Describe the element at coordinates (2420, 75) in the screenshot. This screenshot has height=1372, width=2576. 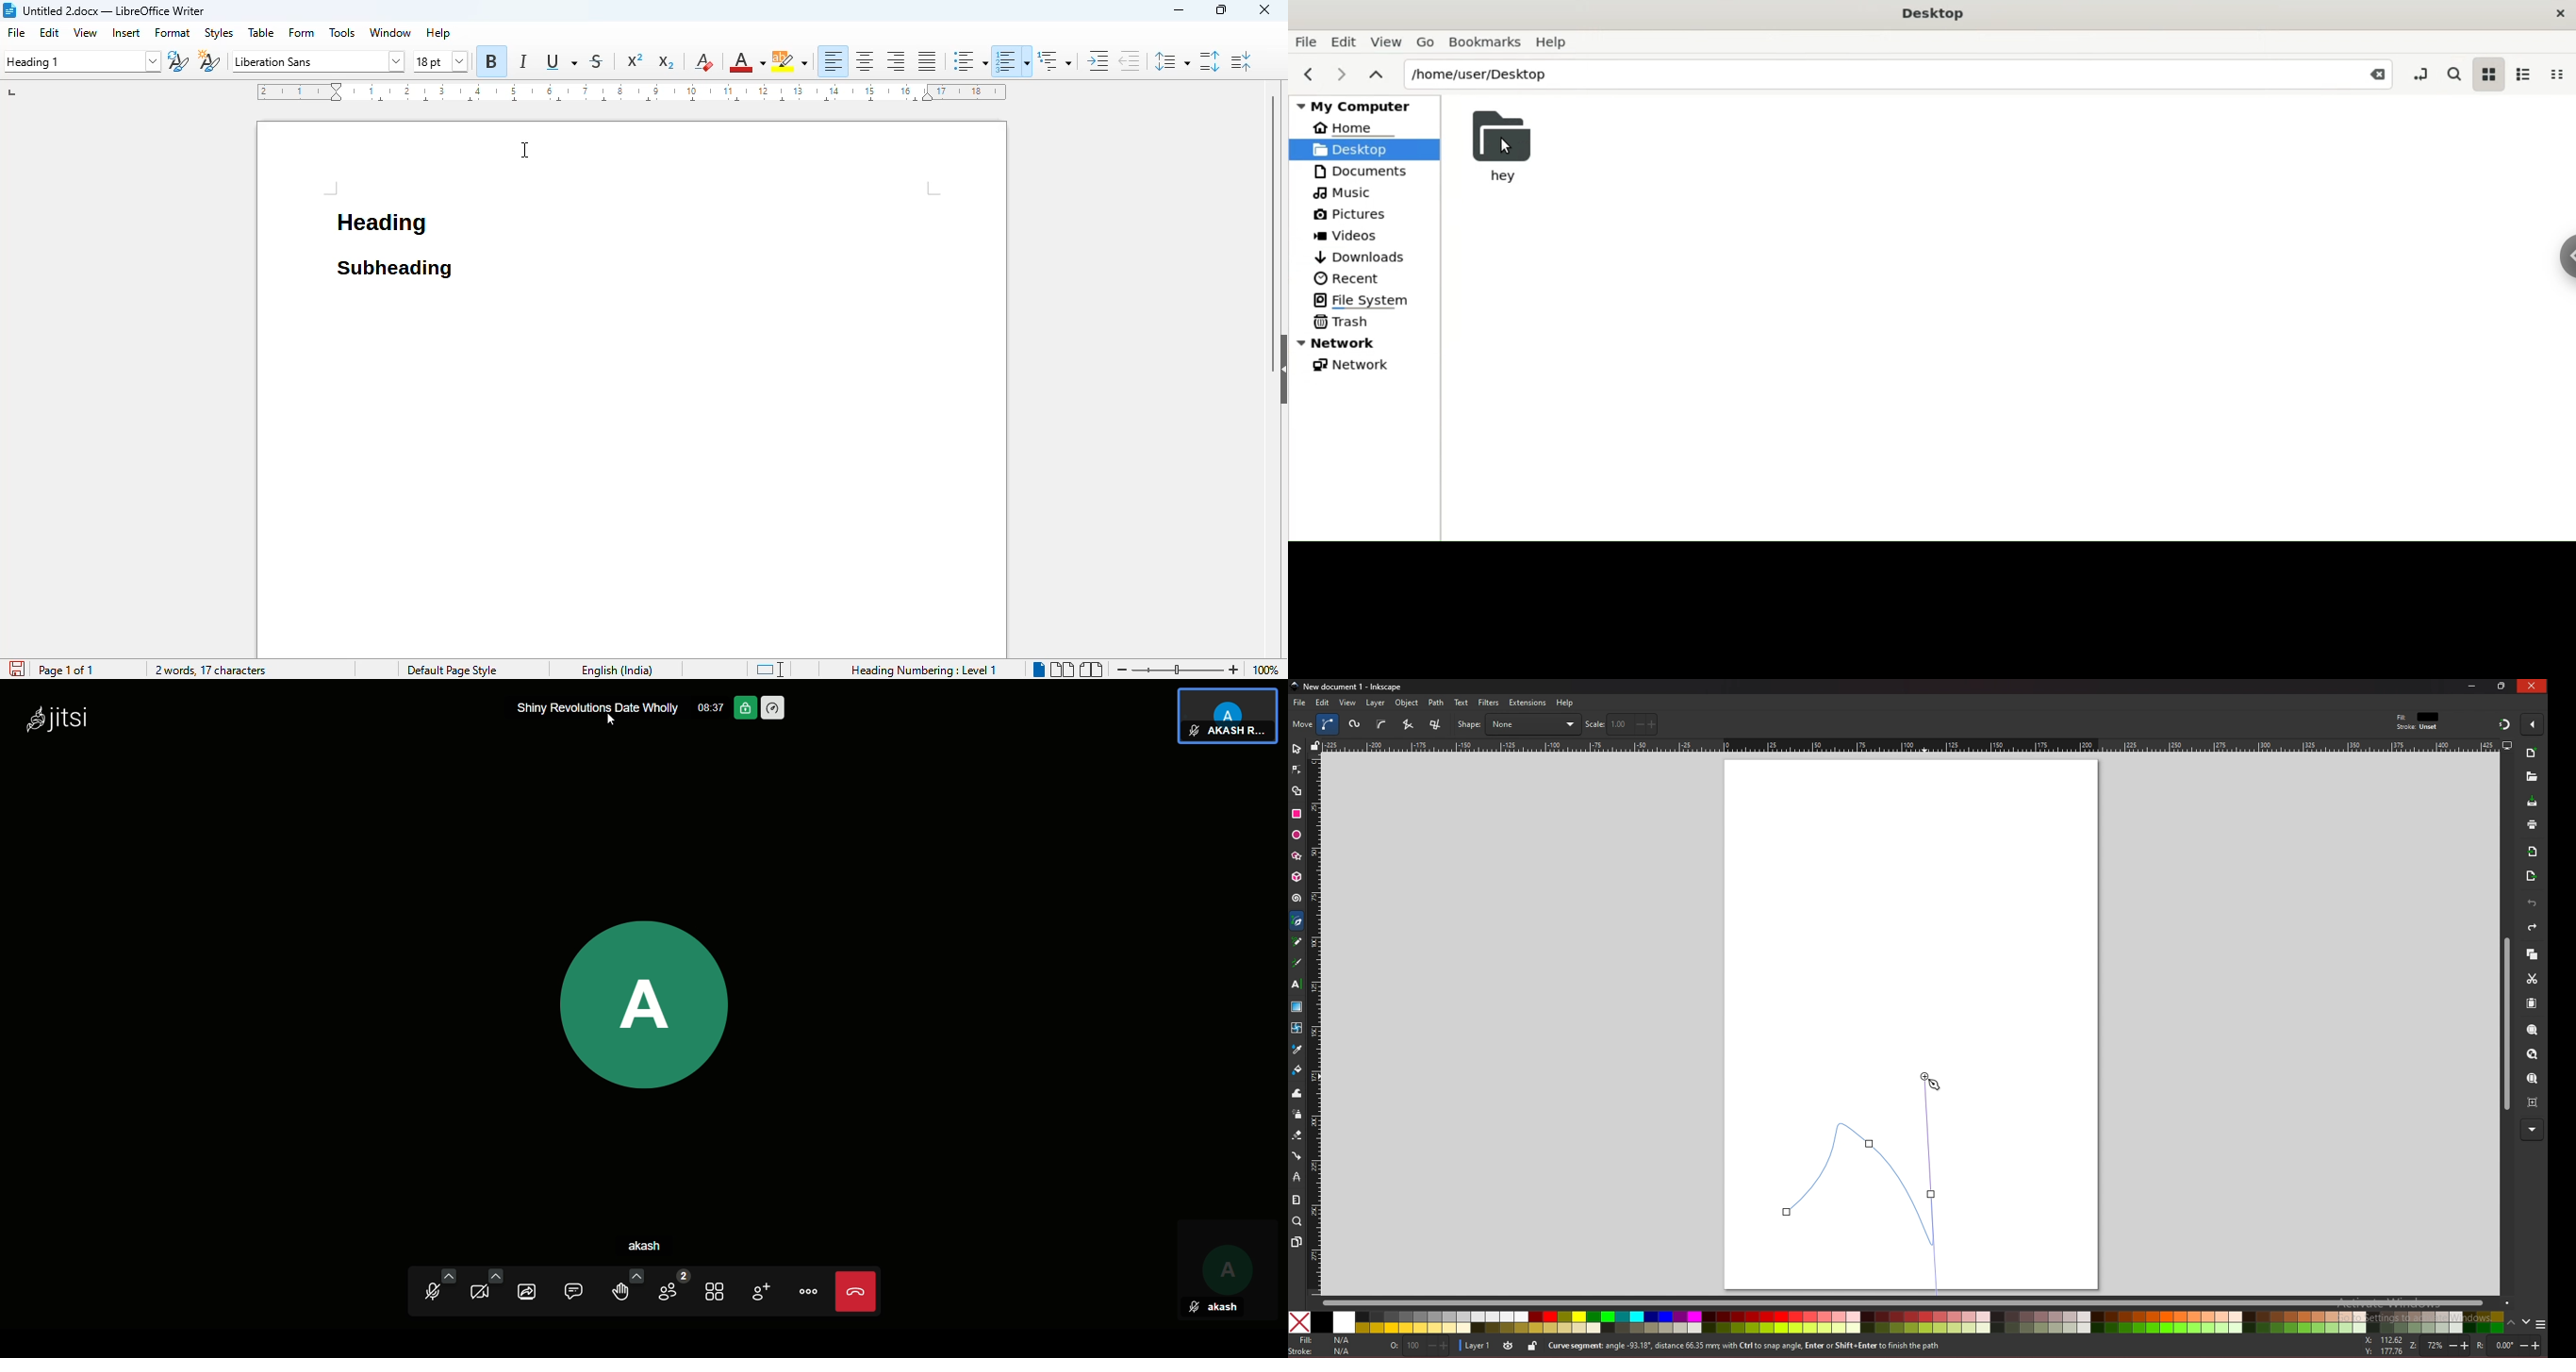
I see `toggle location entry` at that location.